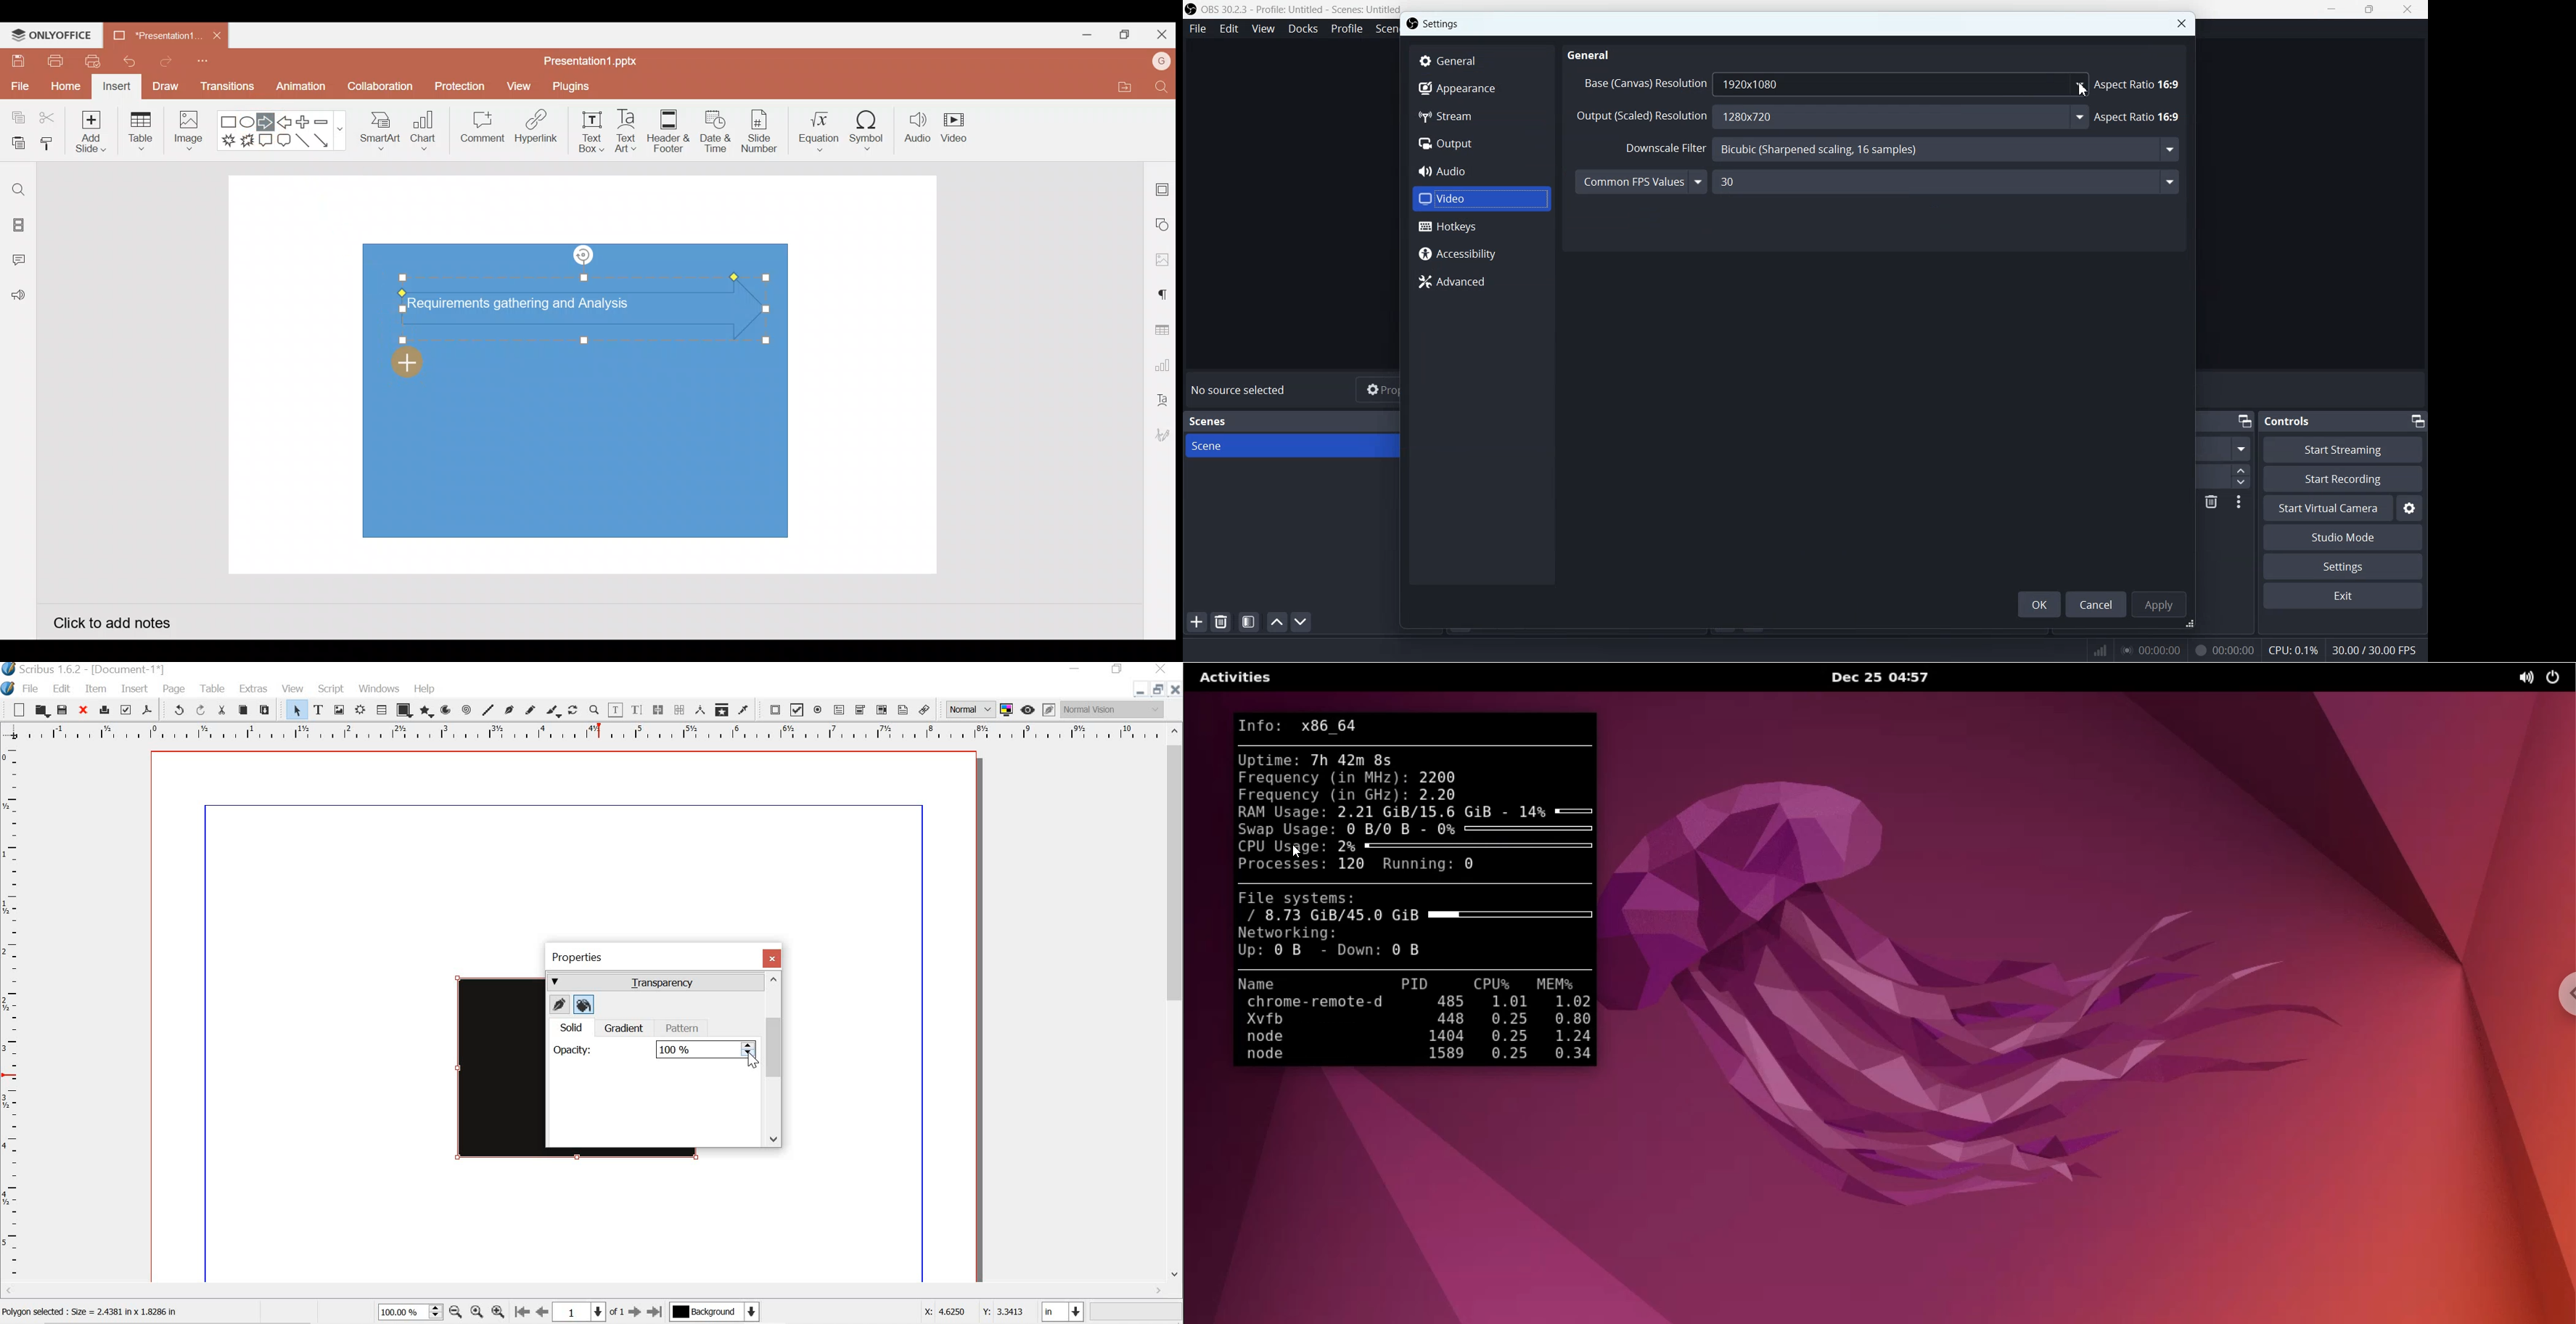 The height and width of the screenshot is (1344, 2576). I want to click on bezier curve, so click(510, 709).